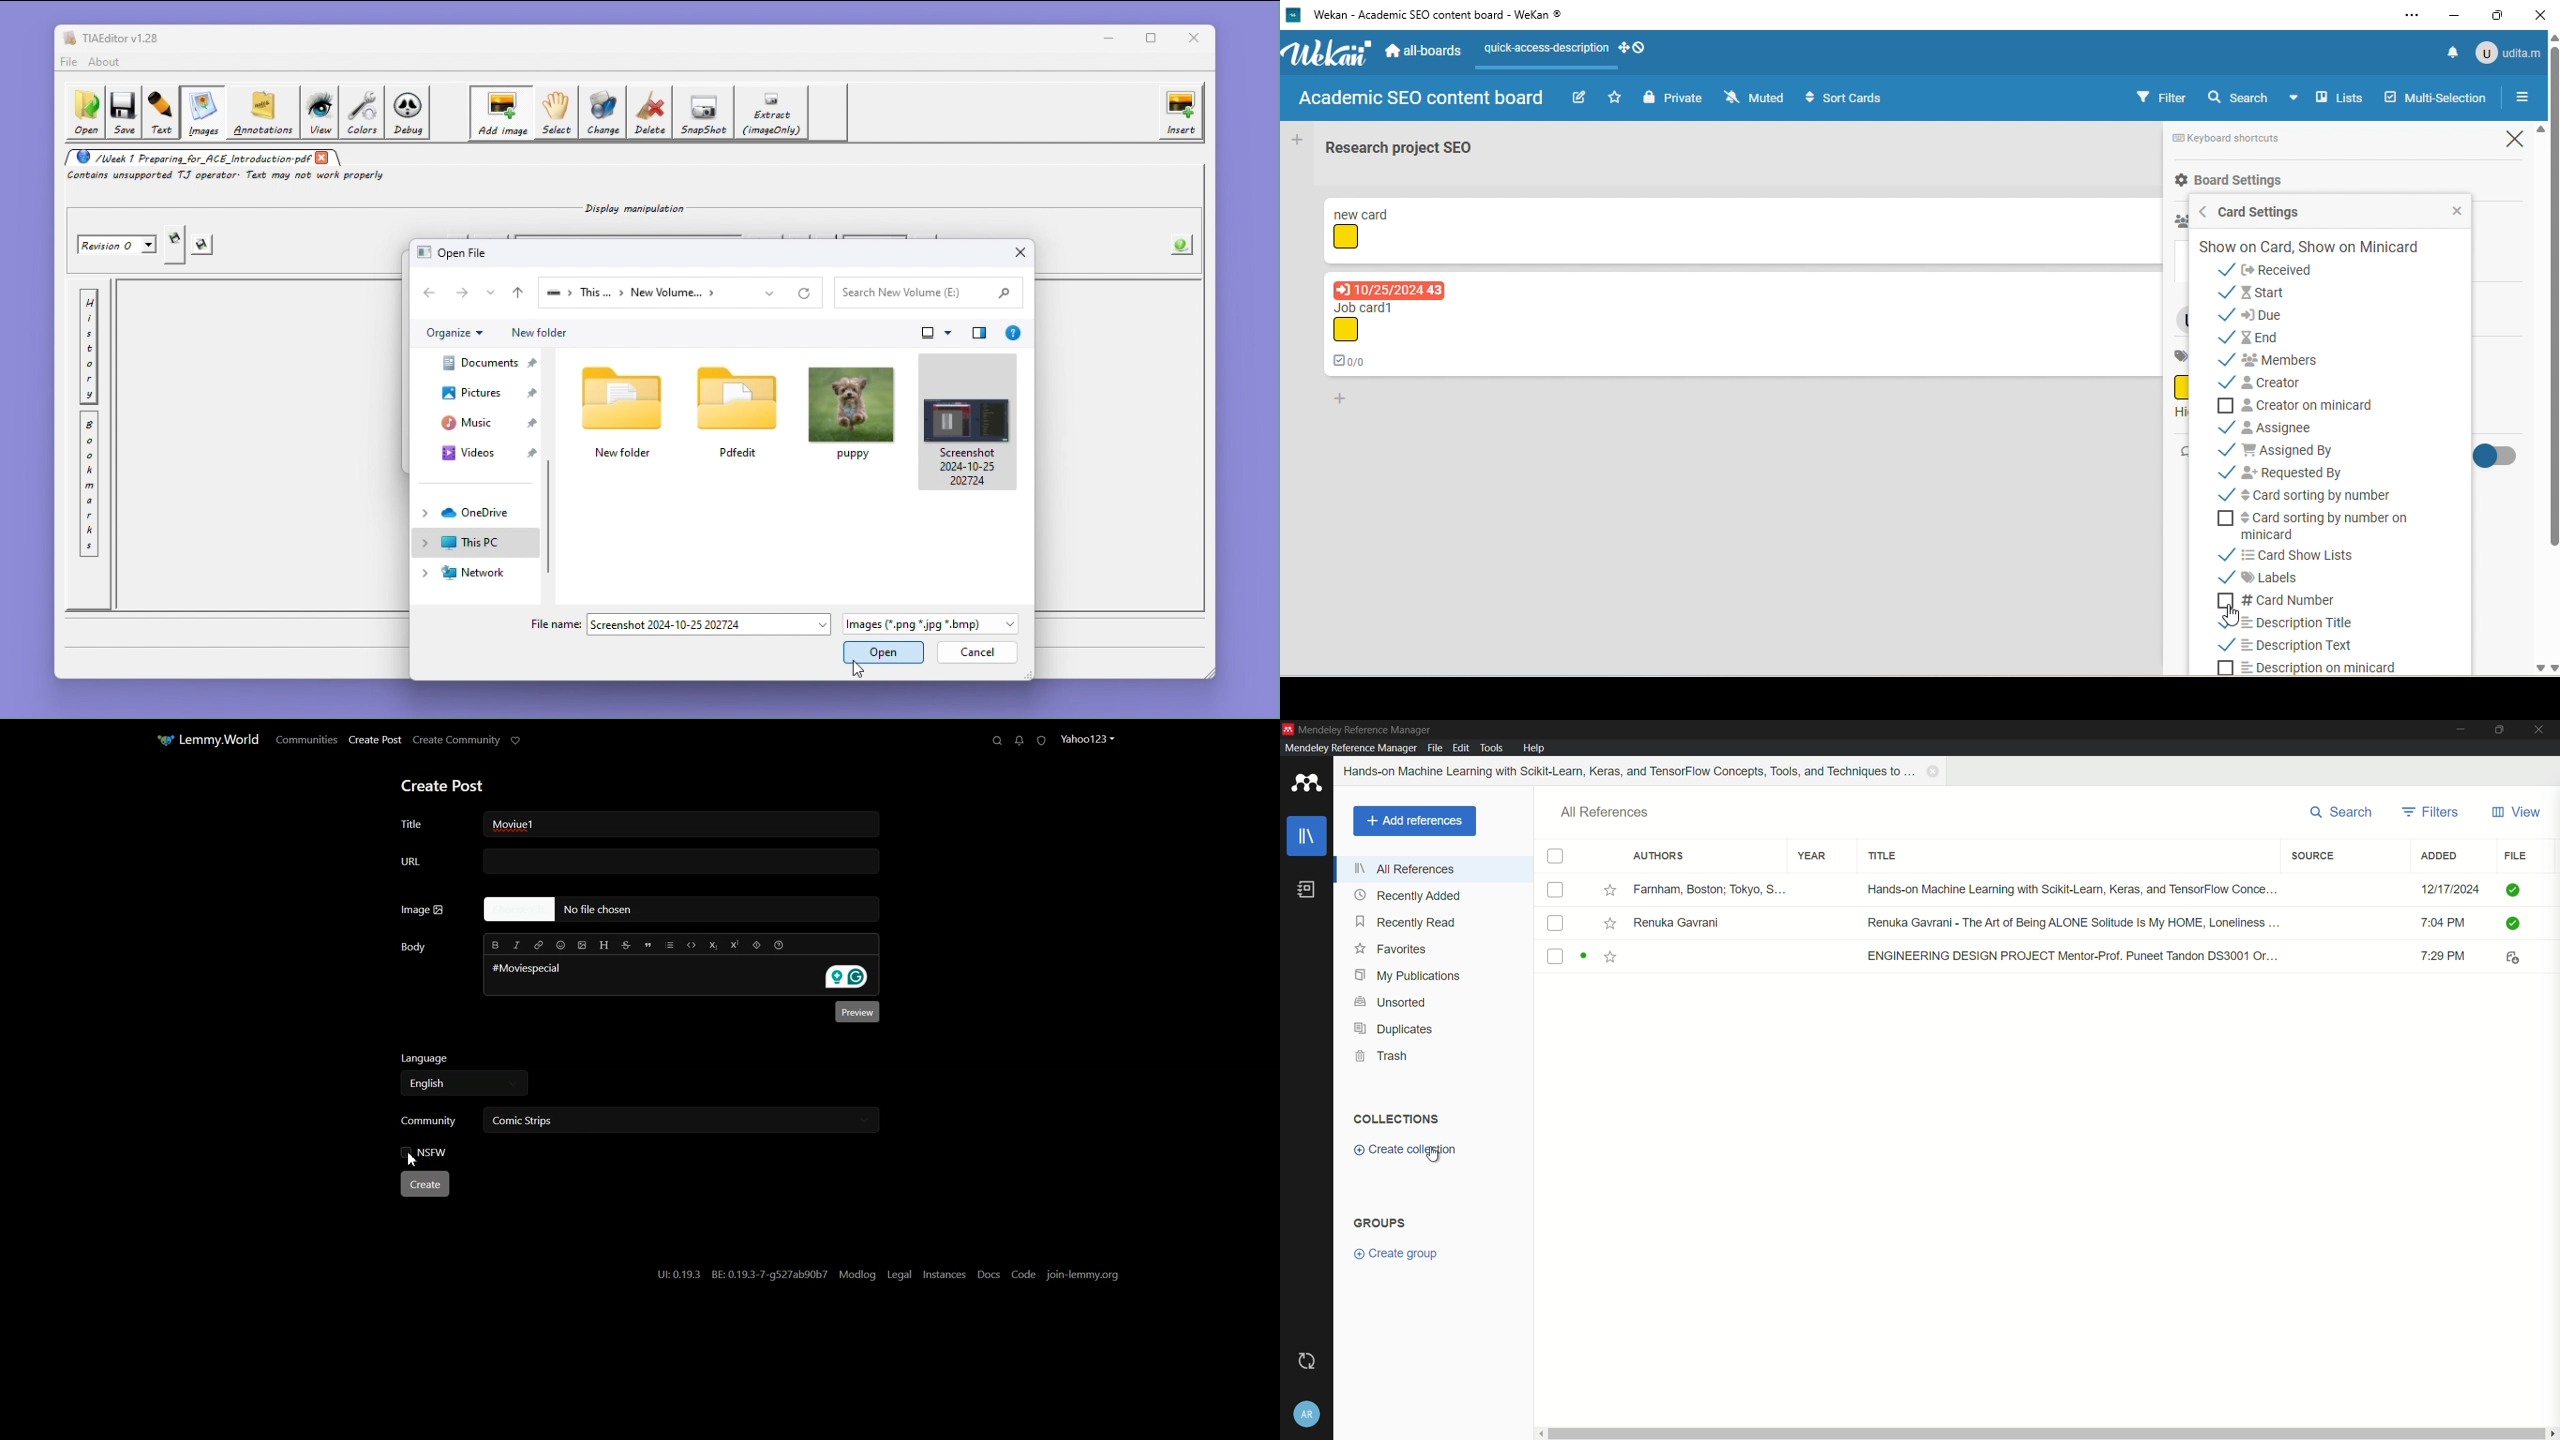 This screenshot has width=2576, height=1456. I want to click on year, so click(1813, 856).